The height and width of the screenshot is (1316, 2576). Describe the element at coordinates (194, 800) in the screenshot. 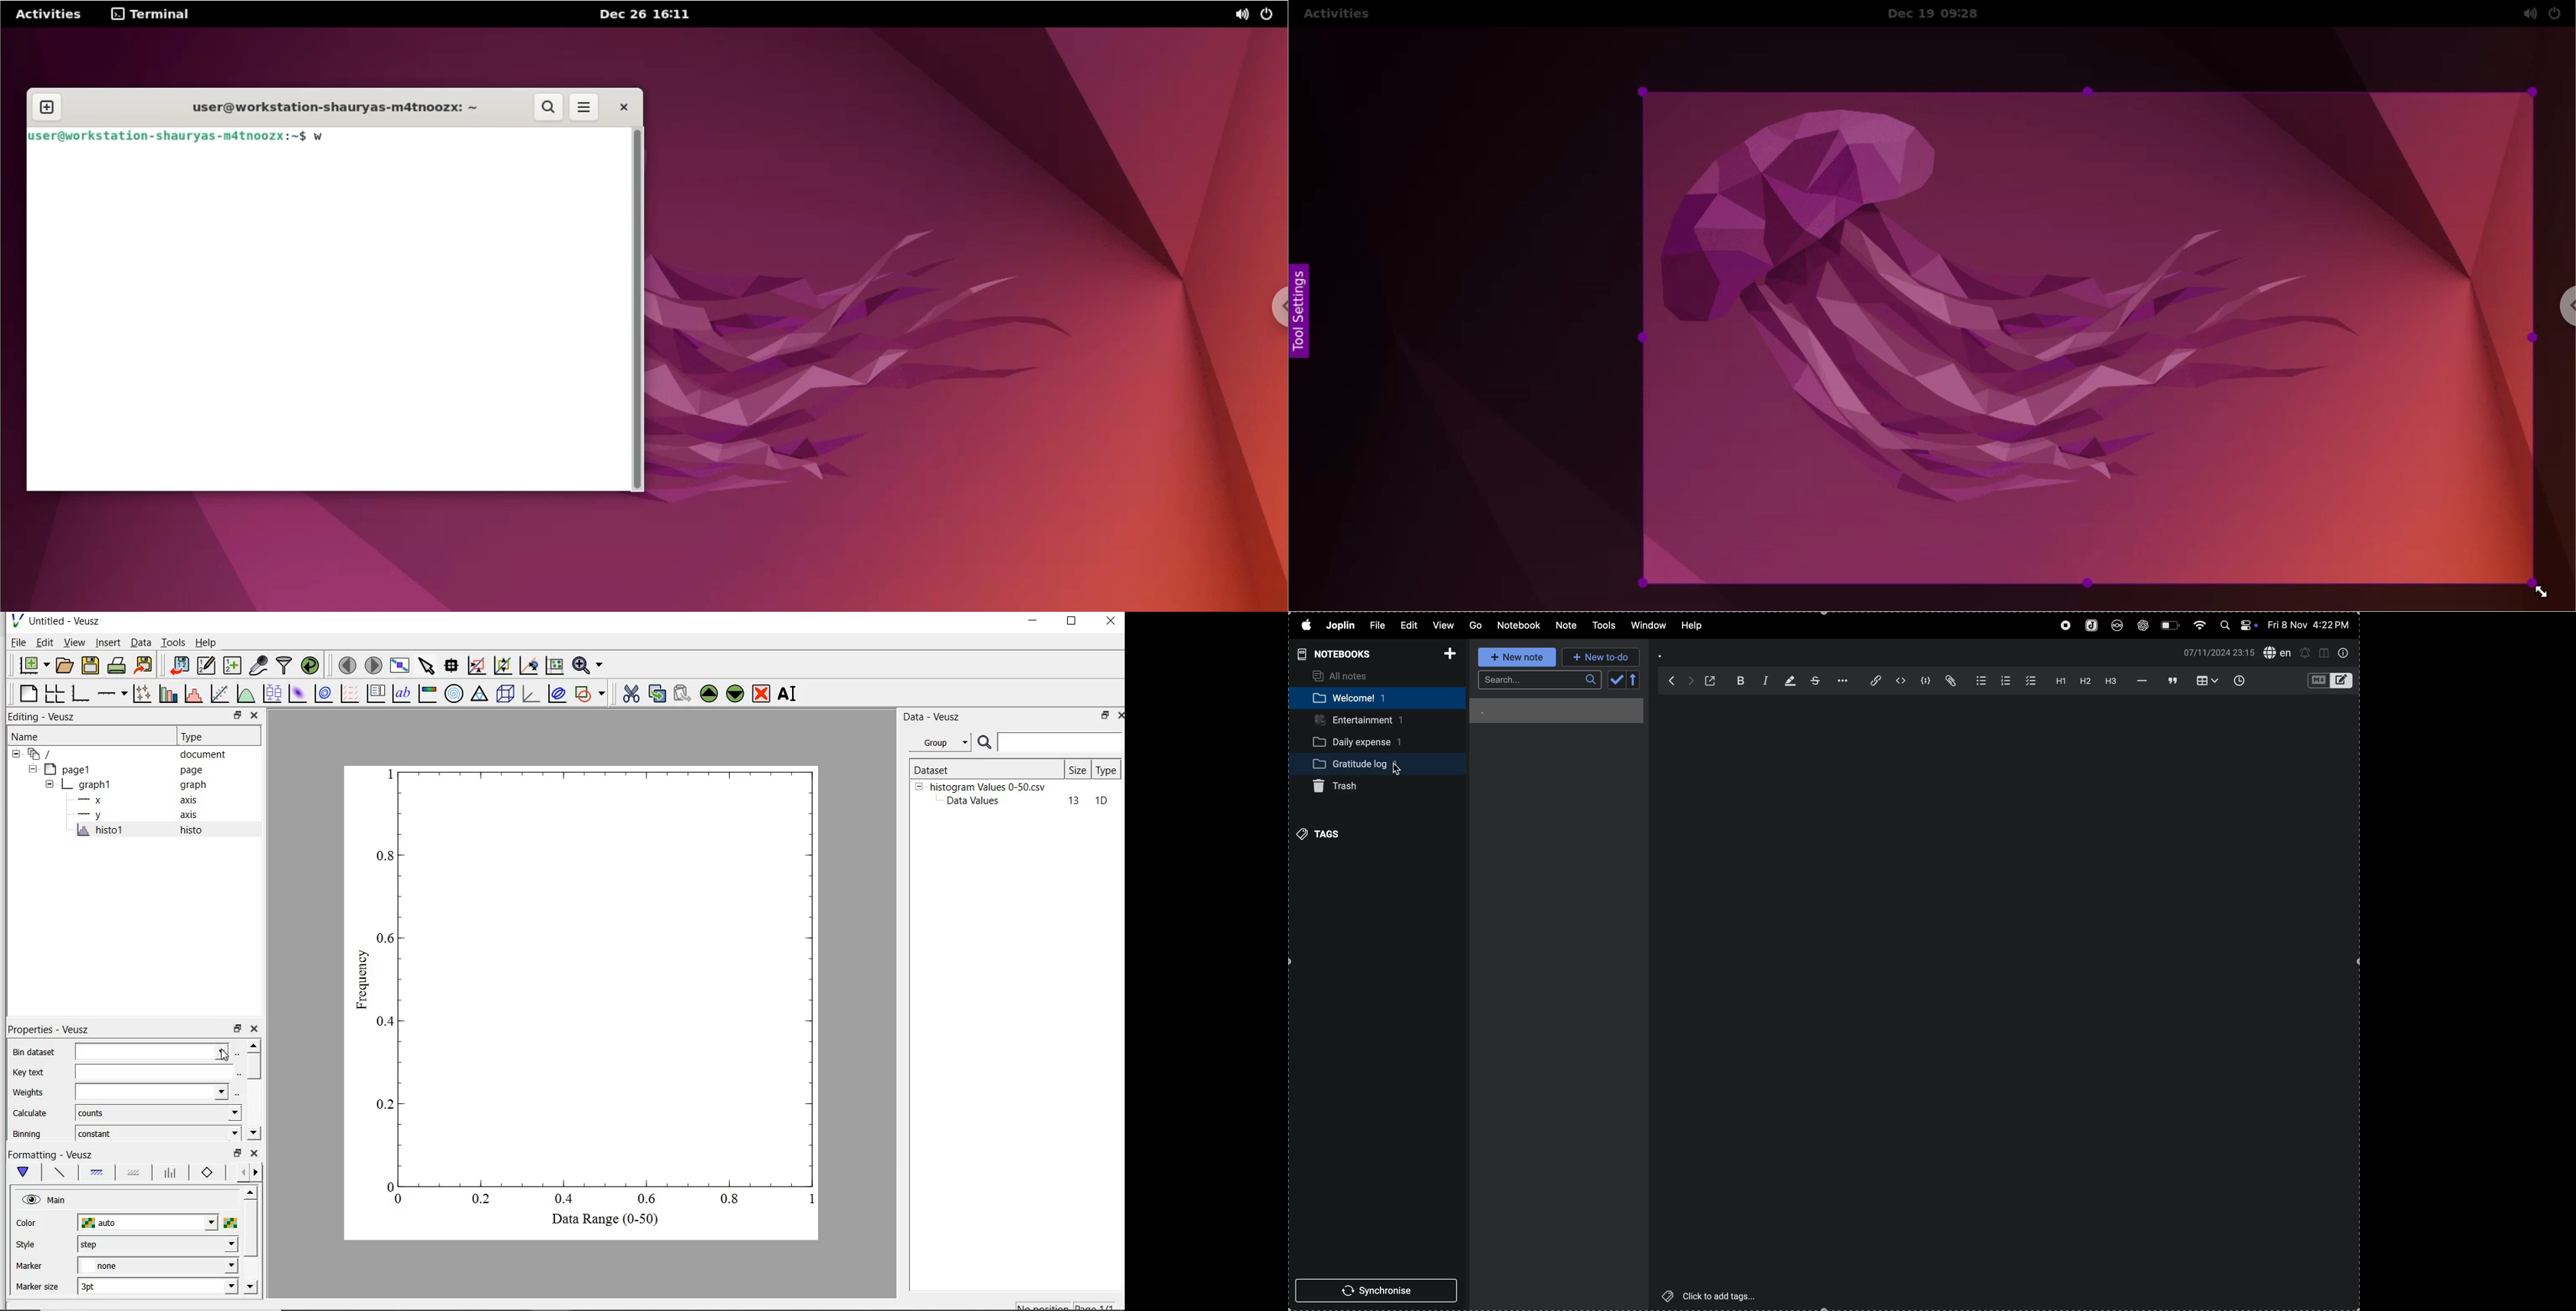

I see `axis` at that location.